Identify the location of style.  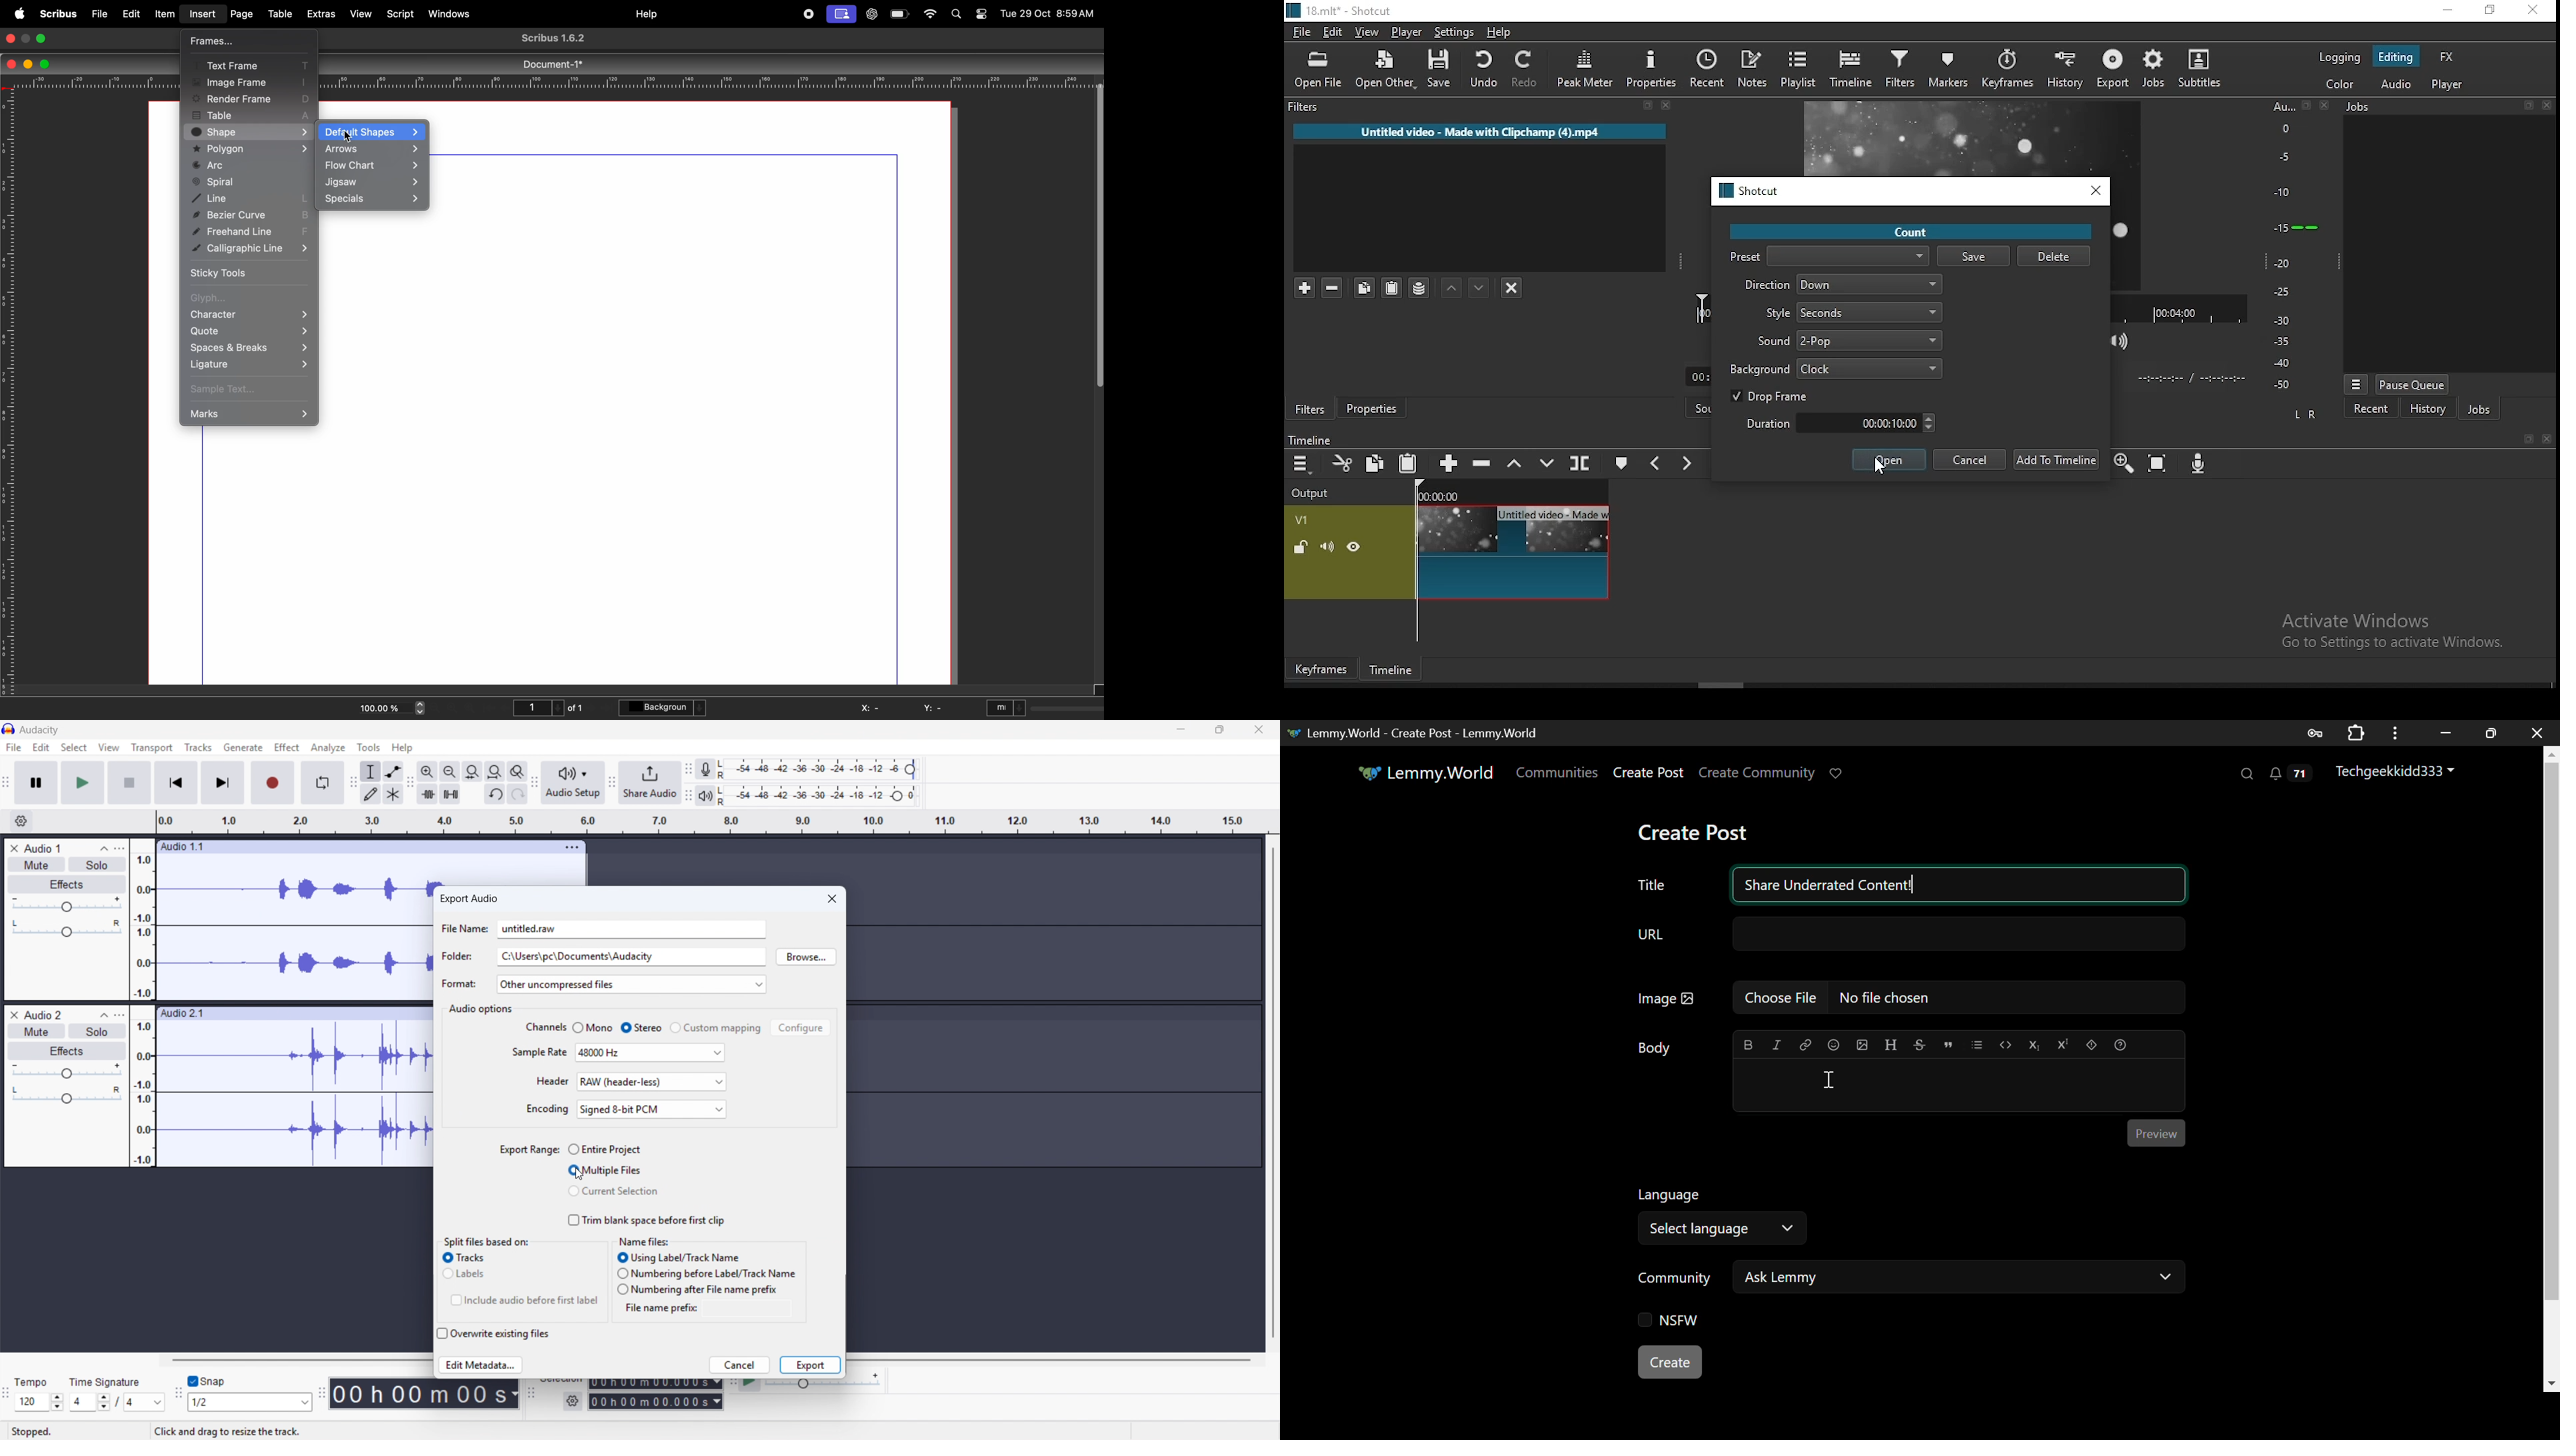
(1850, 312).